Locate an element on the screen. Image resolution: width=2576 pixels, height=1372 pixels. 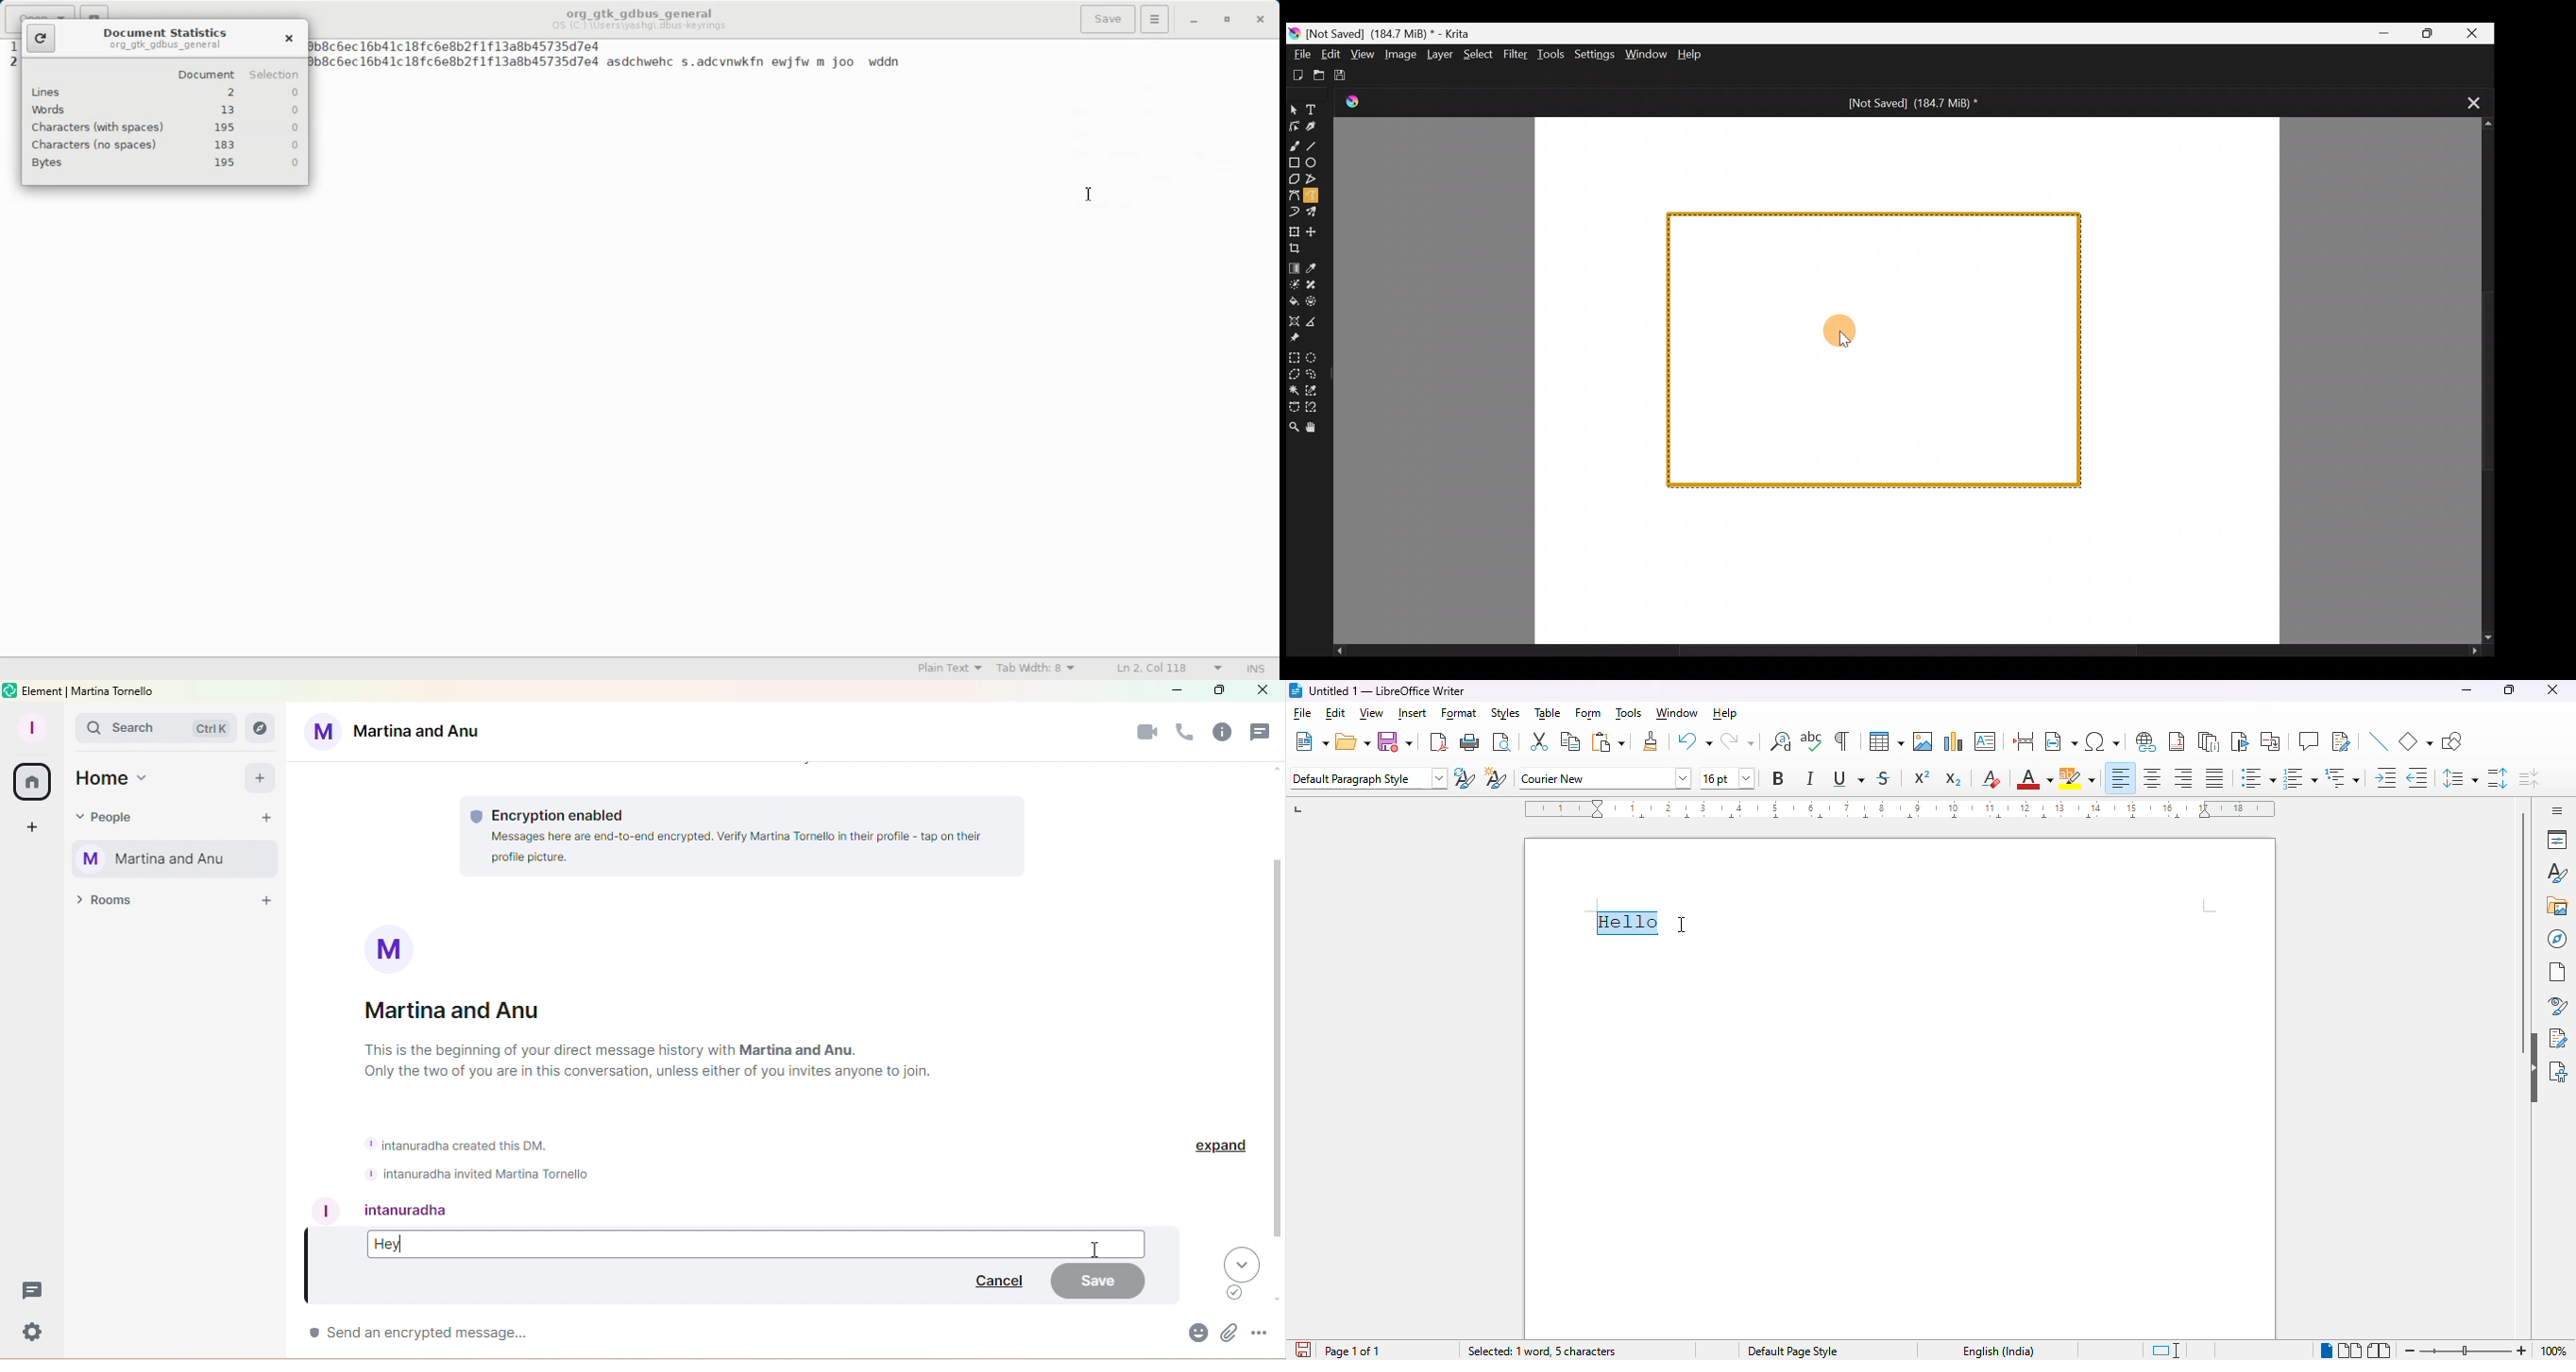
Expand is located at coordinates (1223, 1149).